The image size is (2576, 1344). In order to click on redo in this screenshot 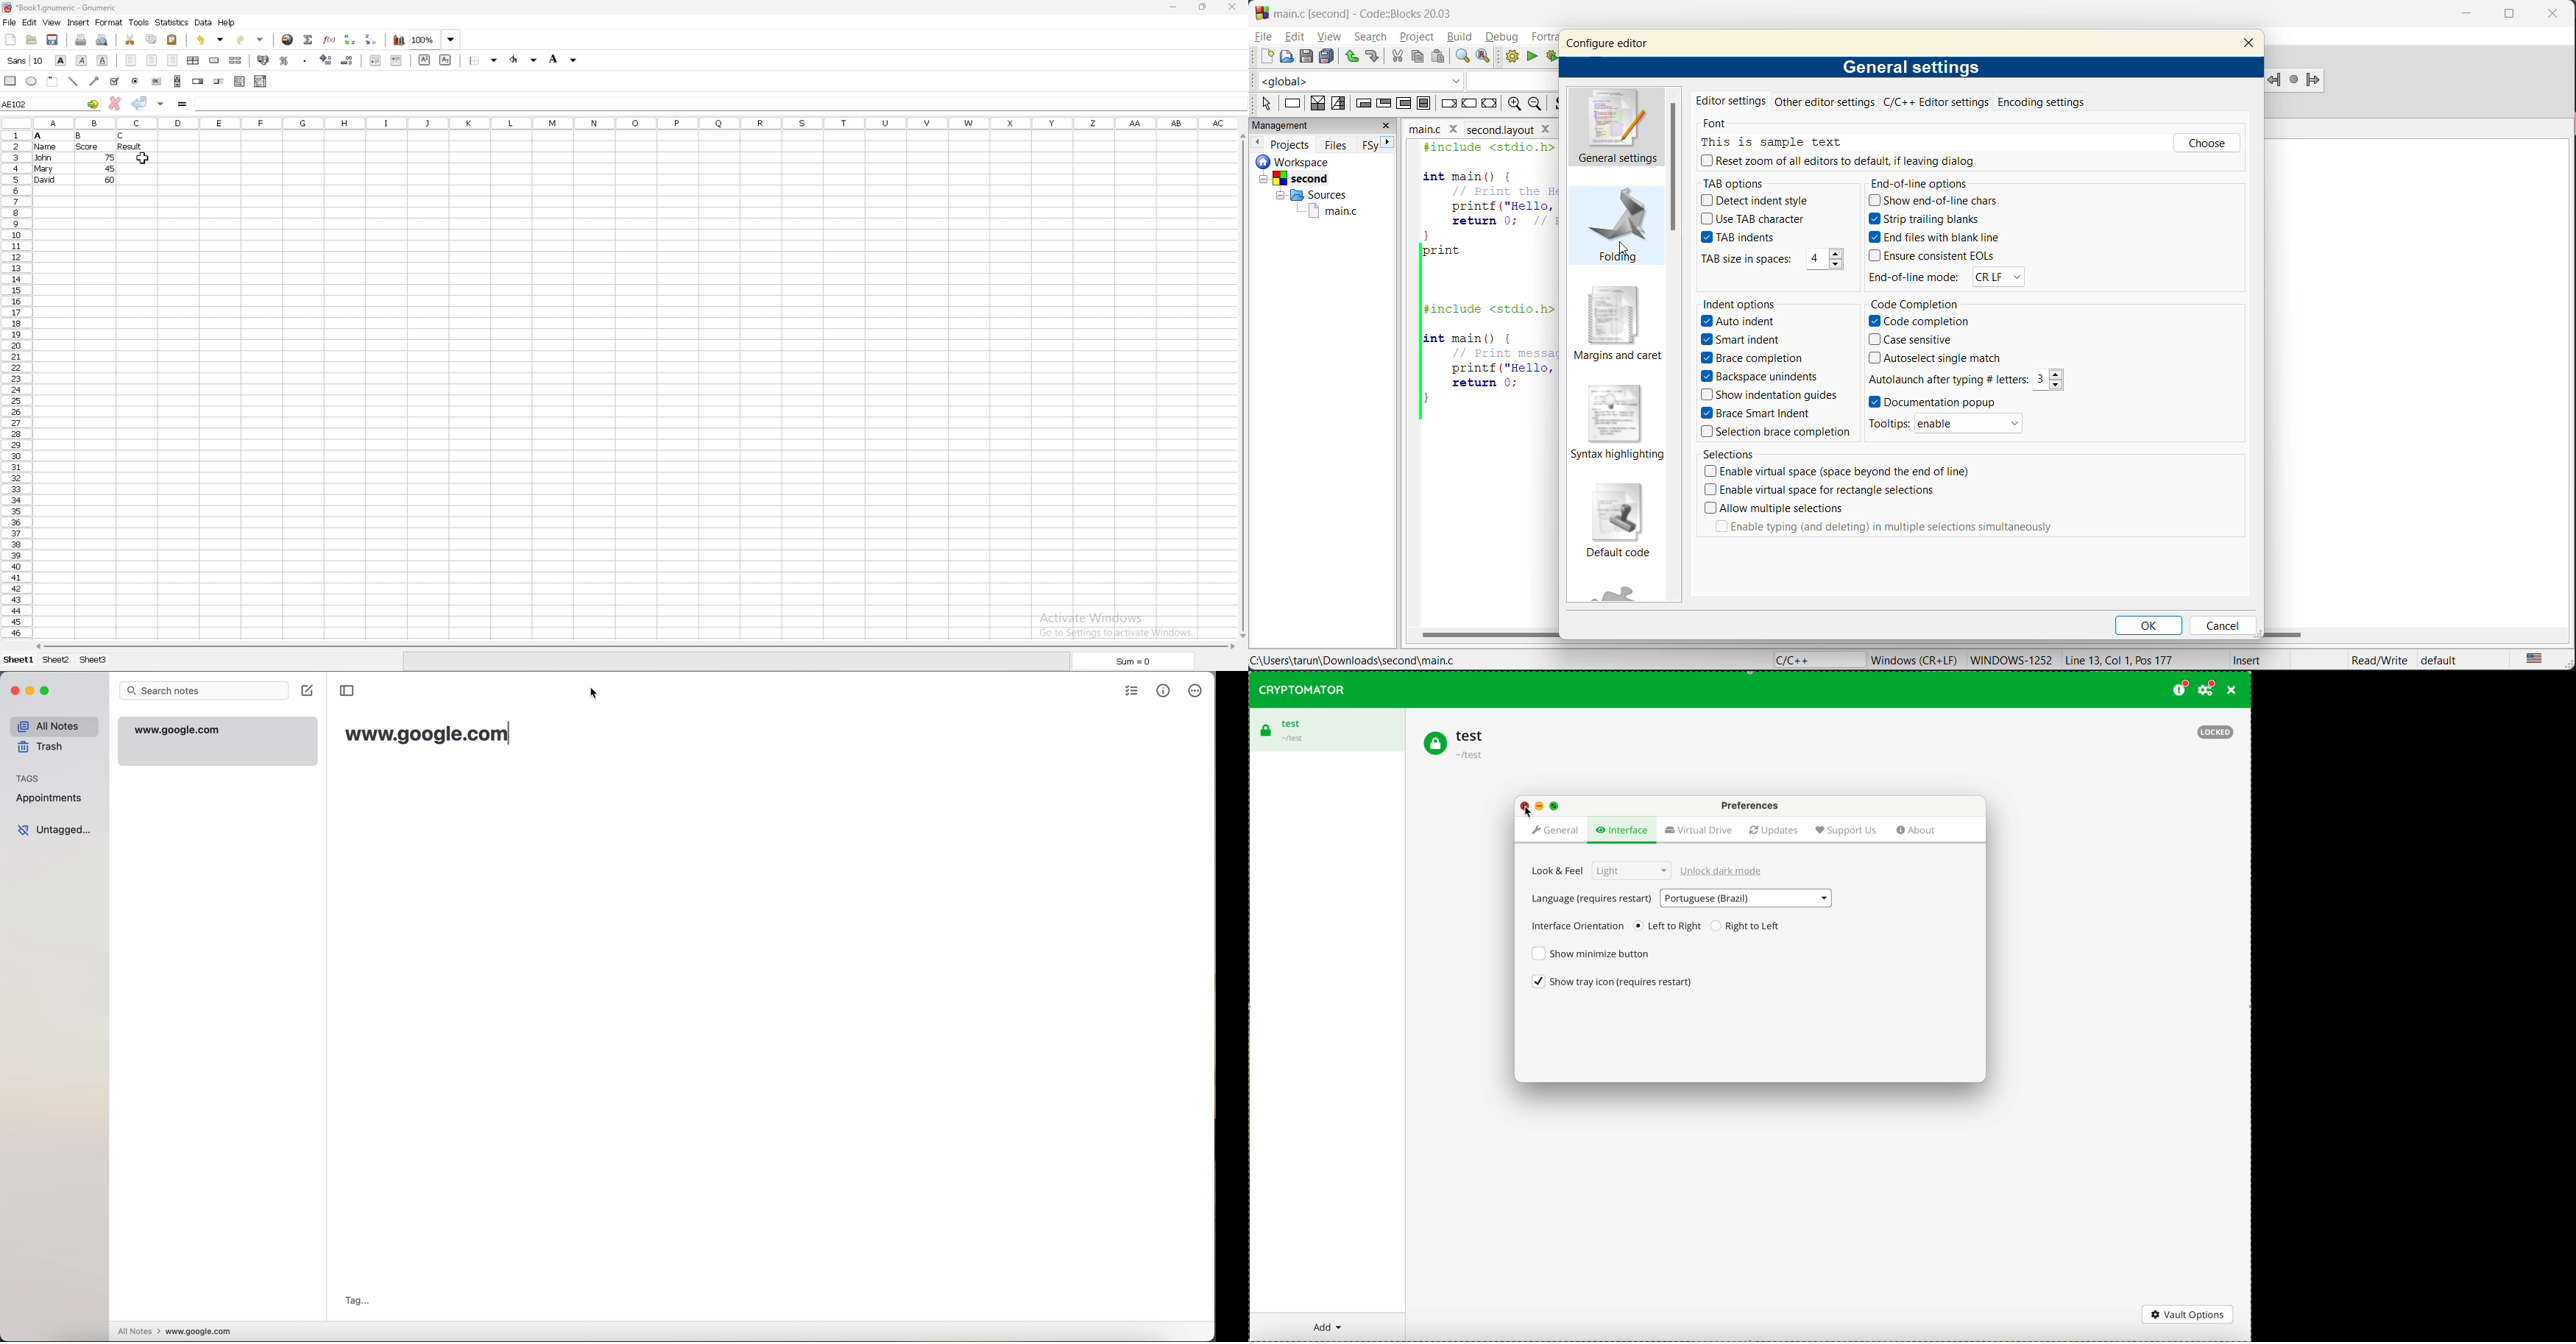, I will do `click(1375, 58)`.